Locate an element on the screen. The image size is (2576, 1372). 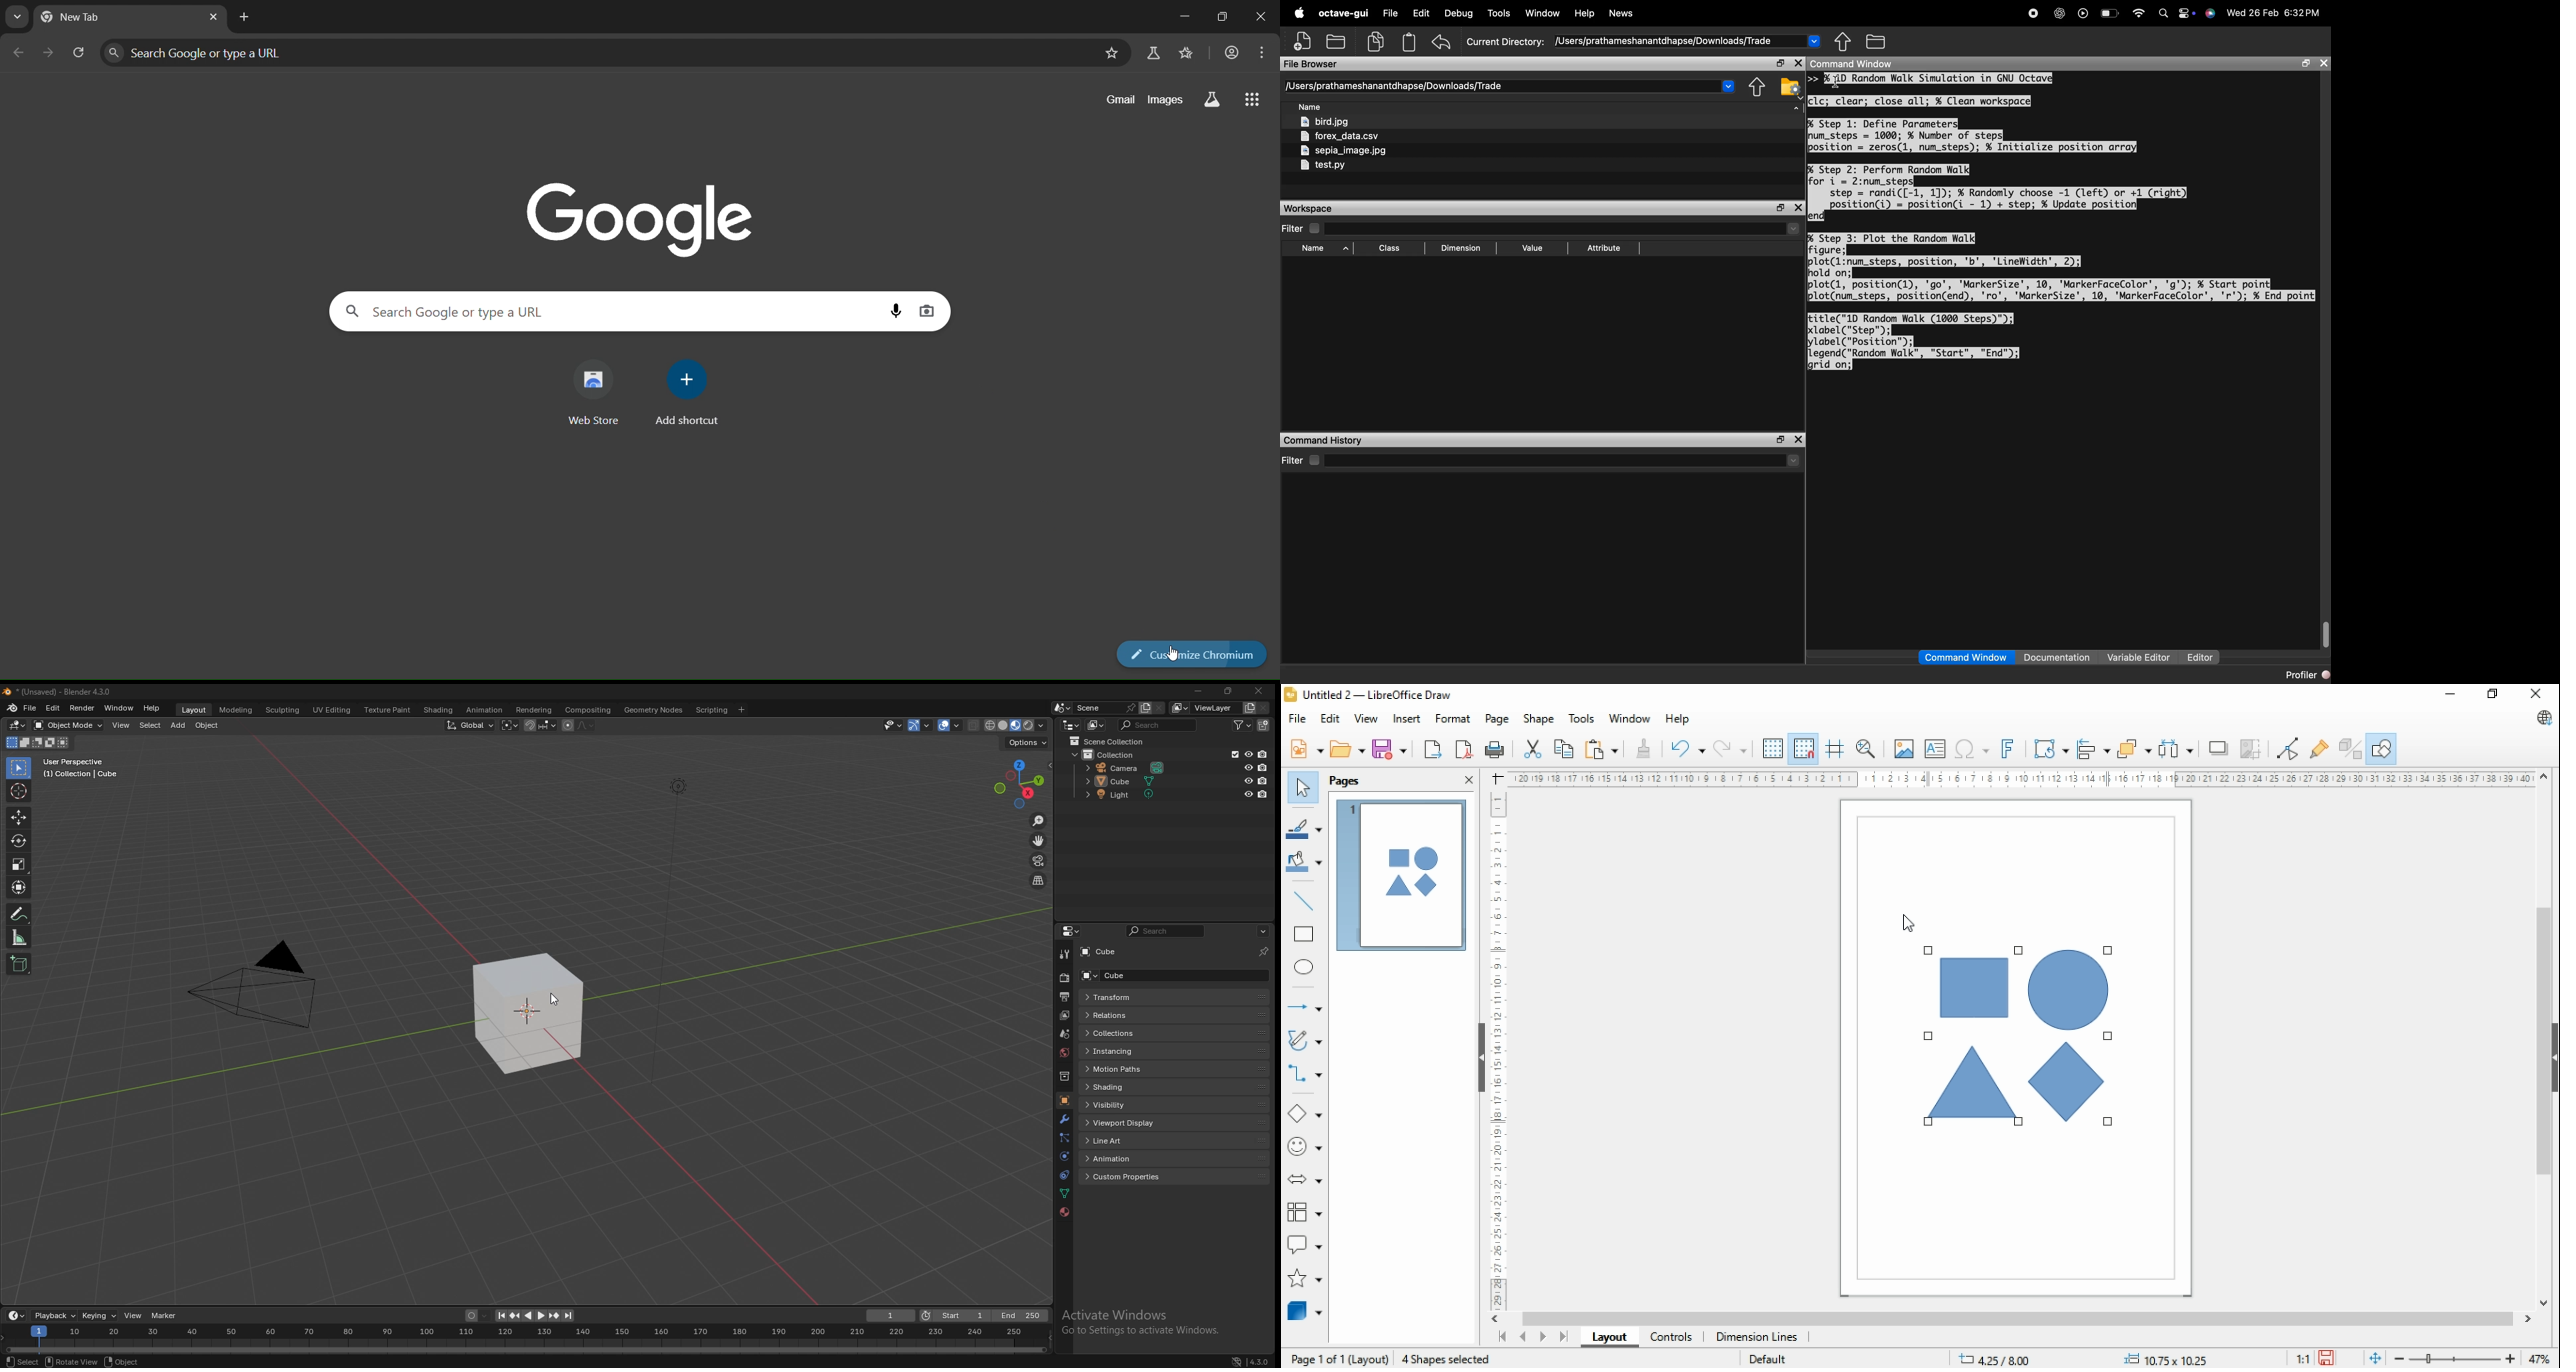
toggle xray is located at coordinates (975, 725).